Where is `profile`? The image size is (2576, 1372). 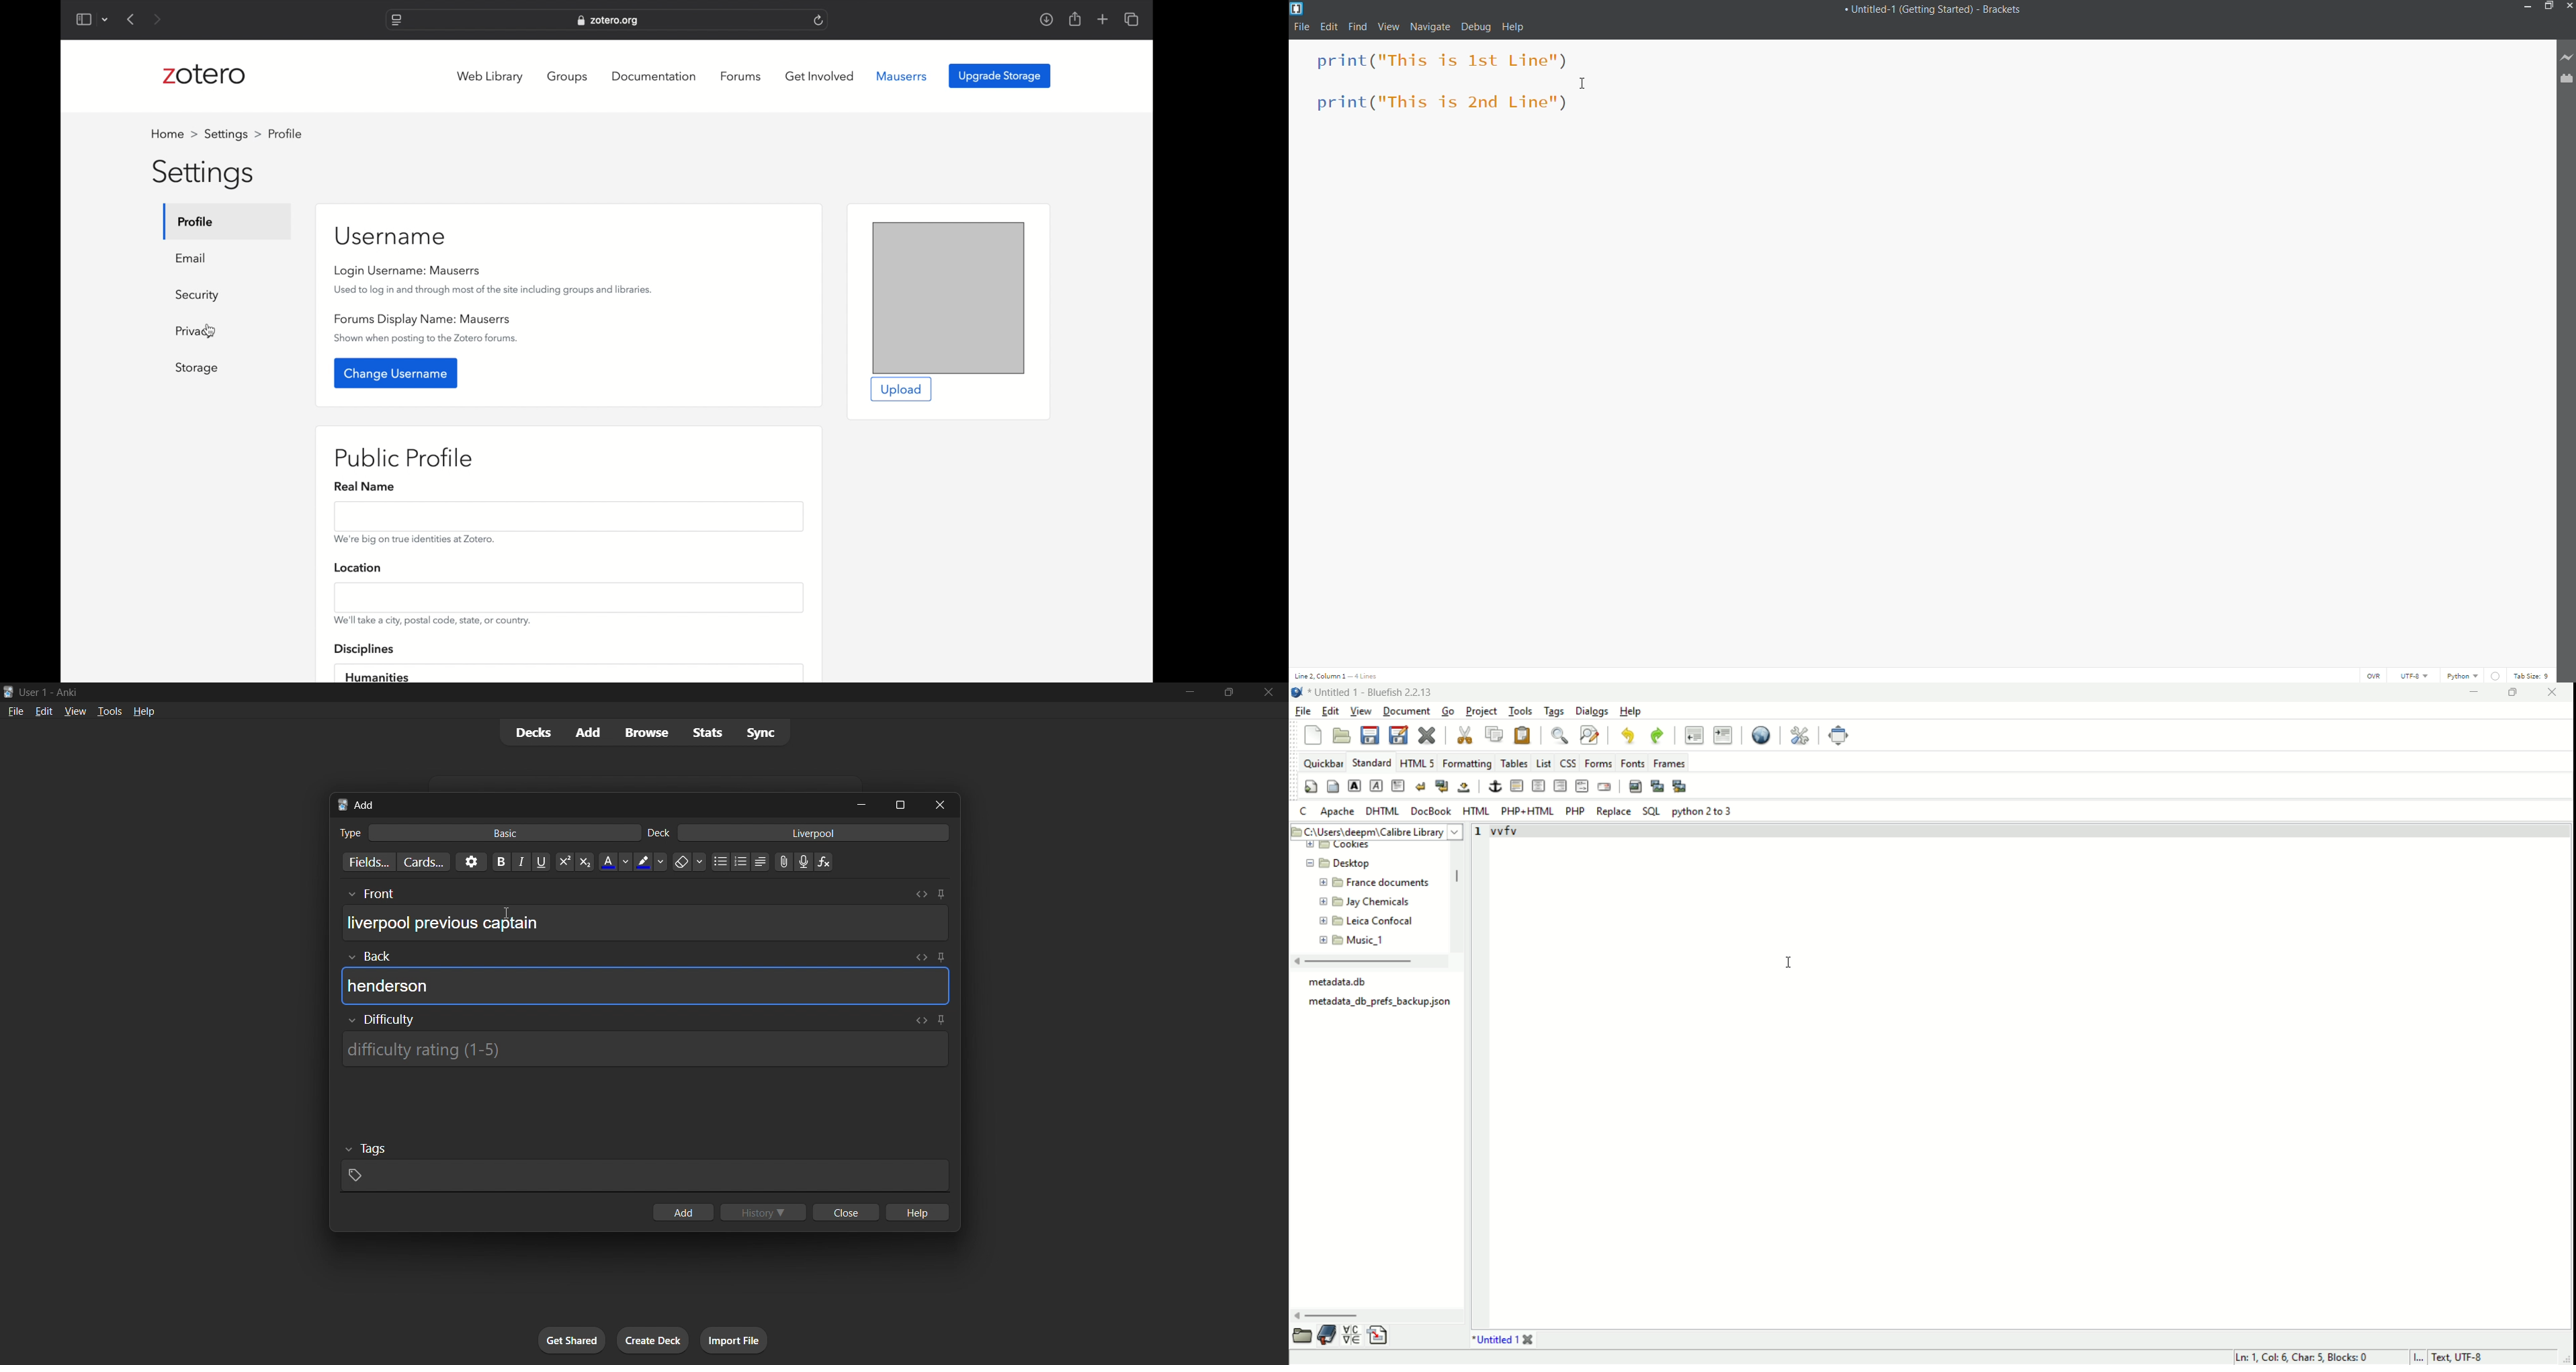
profile is located at coordinates (285, 134).